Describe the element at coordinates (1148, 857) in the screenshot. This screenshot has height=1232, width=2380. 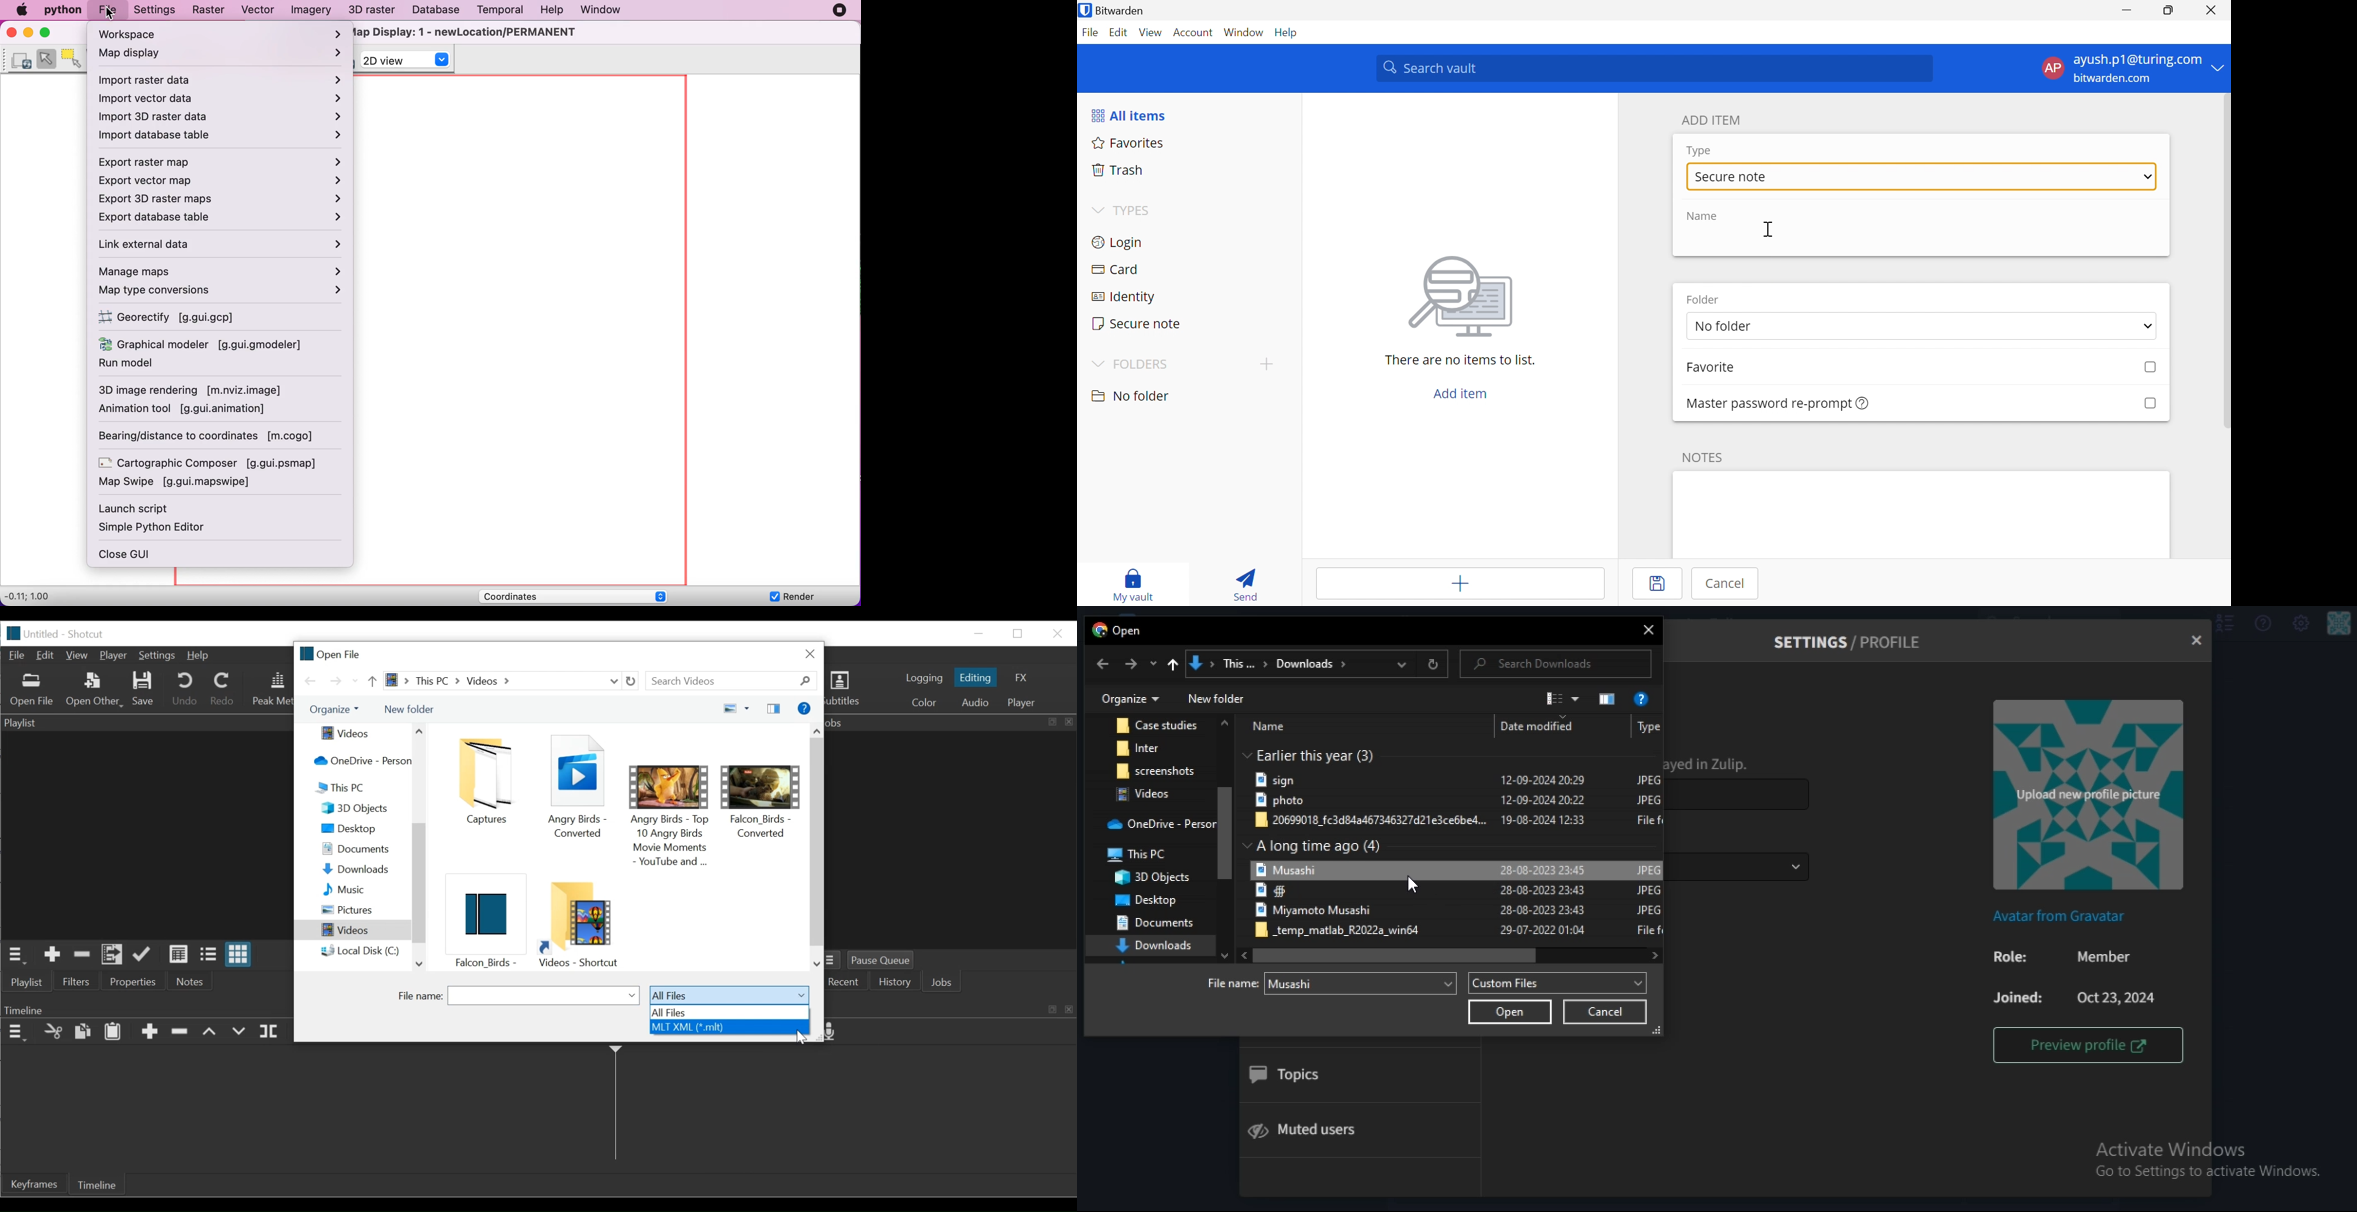
I see `this pc` at that location.